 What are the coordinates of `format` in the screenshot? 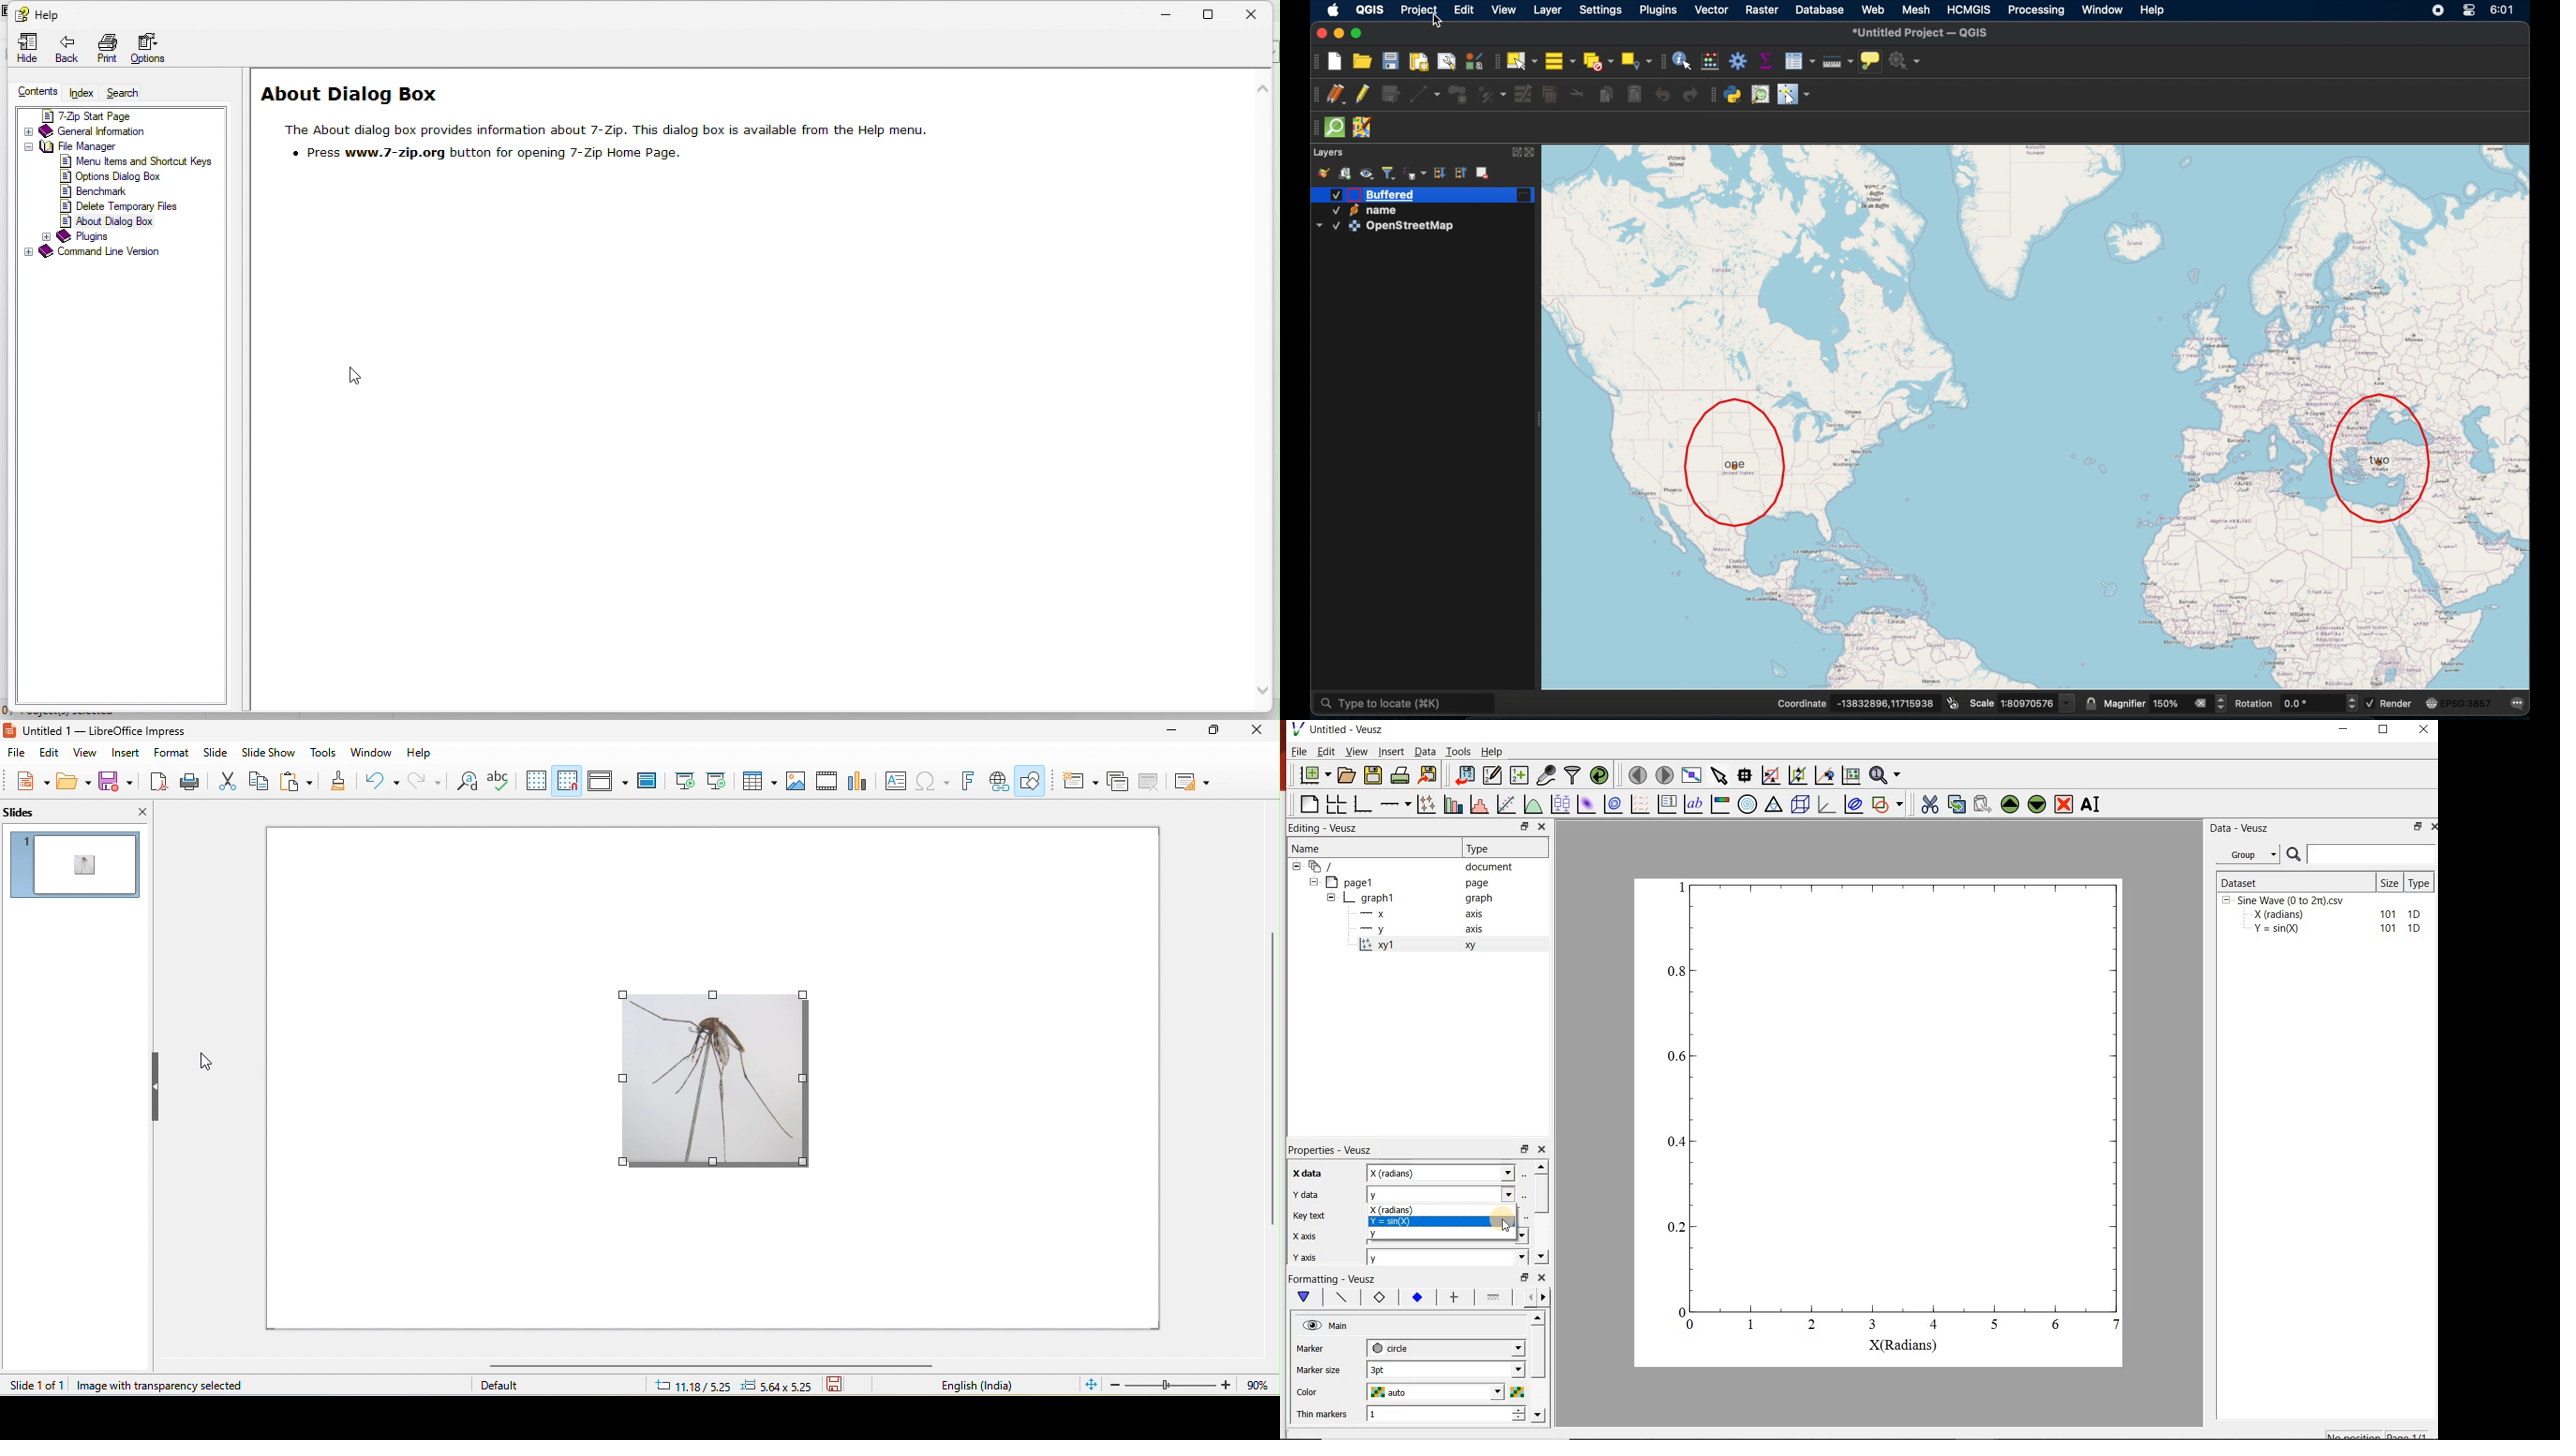 It's located at (172, 753).